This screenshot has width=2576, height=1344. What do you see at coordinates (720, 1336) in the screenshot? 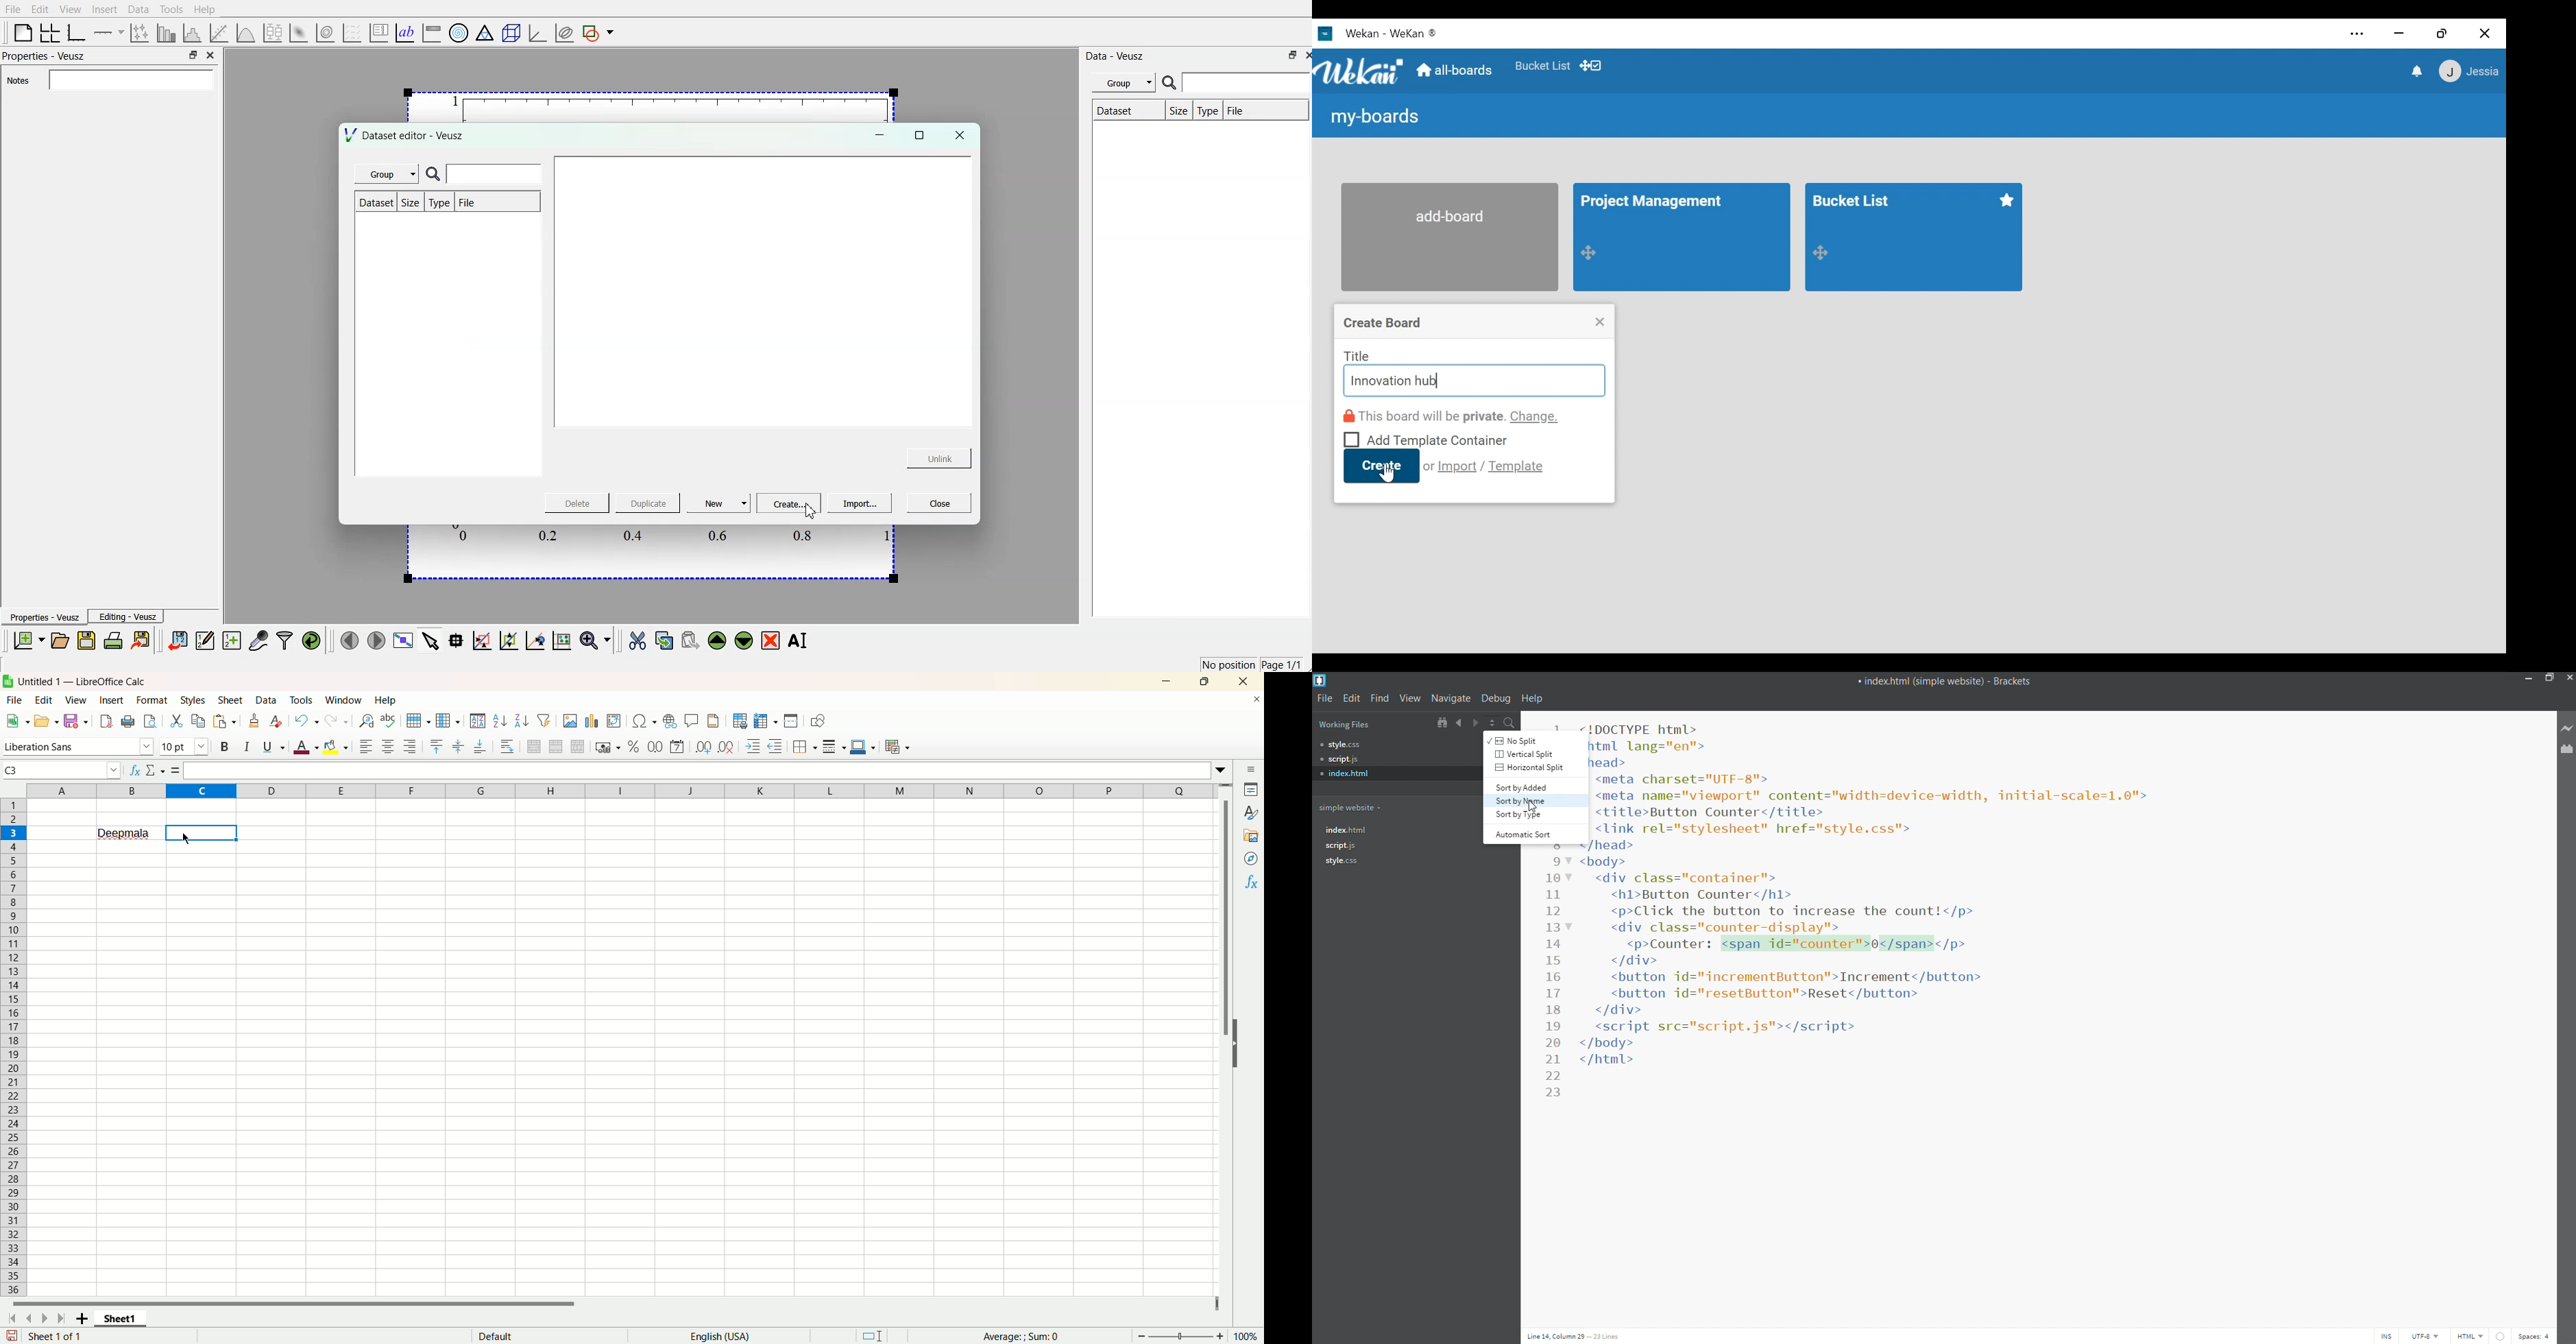
I see `Text language` at bounding box center [720, 1336].